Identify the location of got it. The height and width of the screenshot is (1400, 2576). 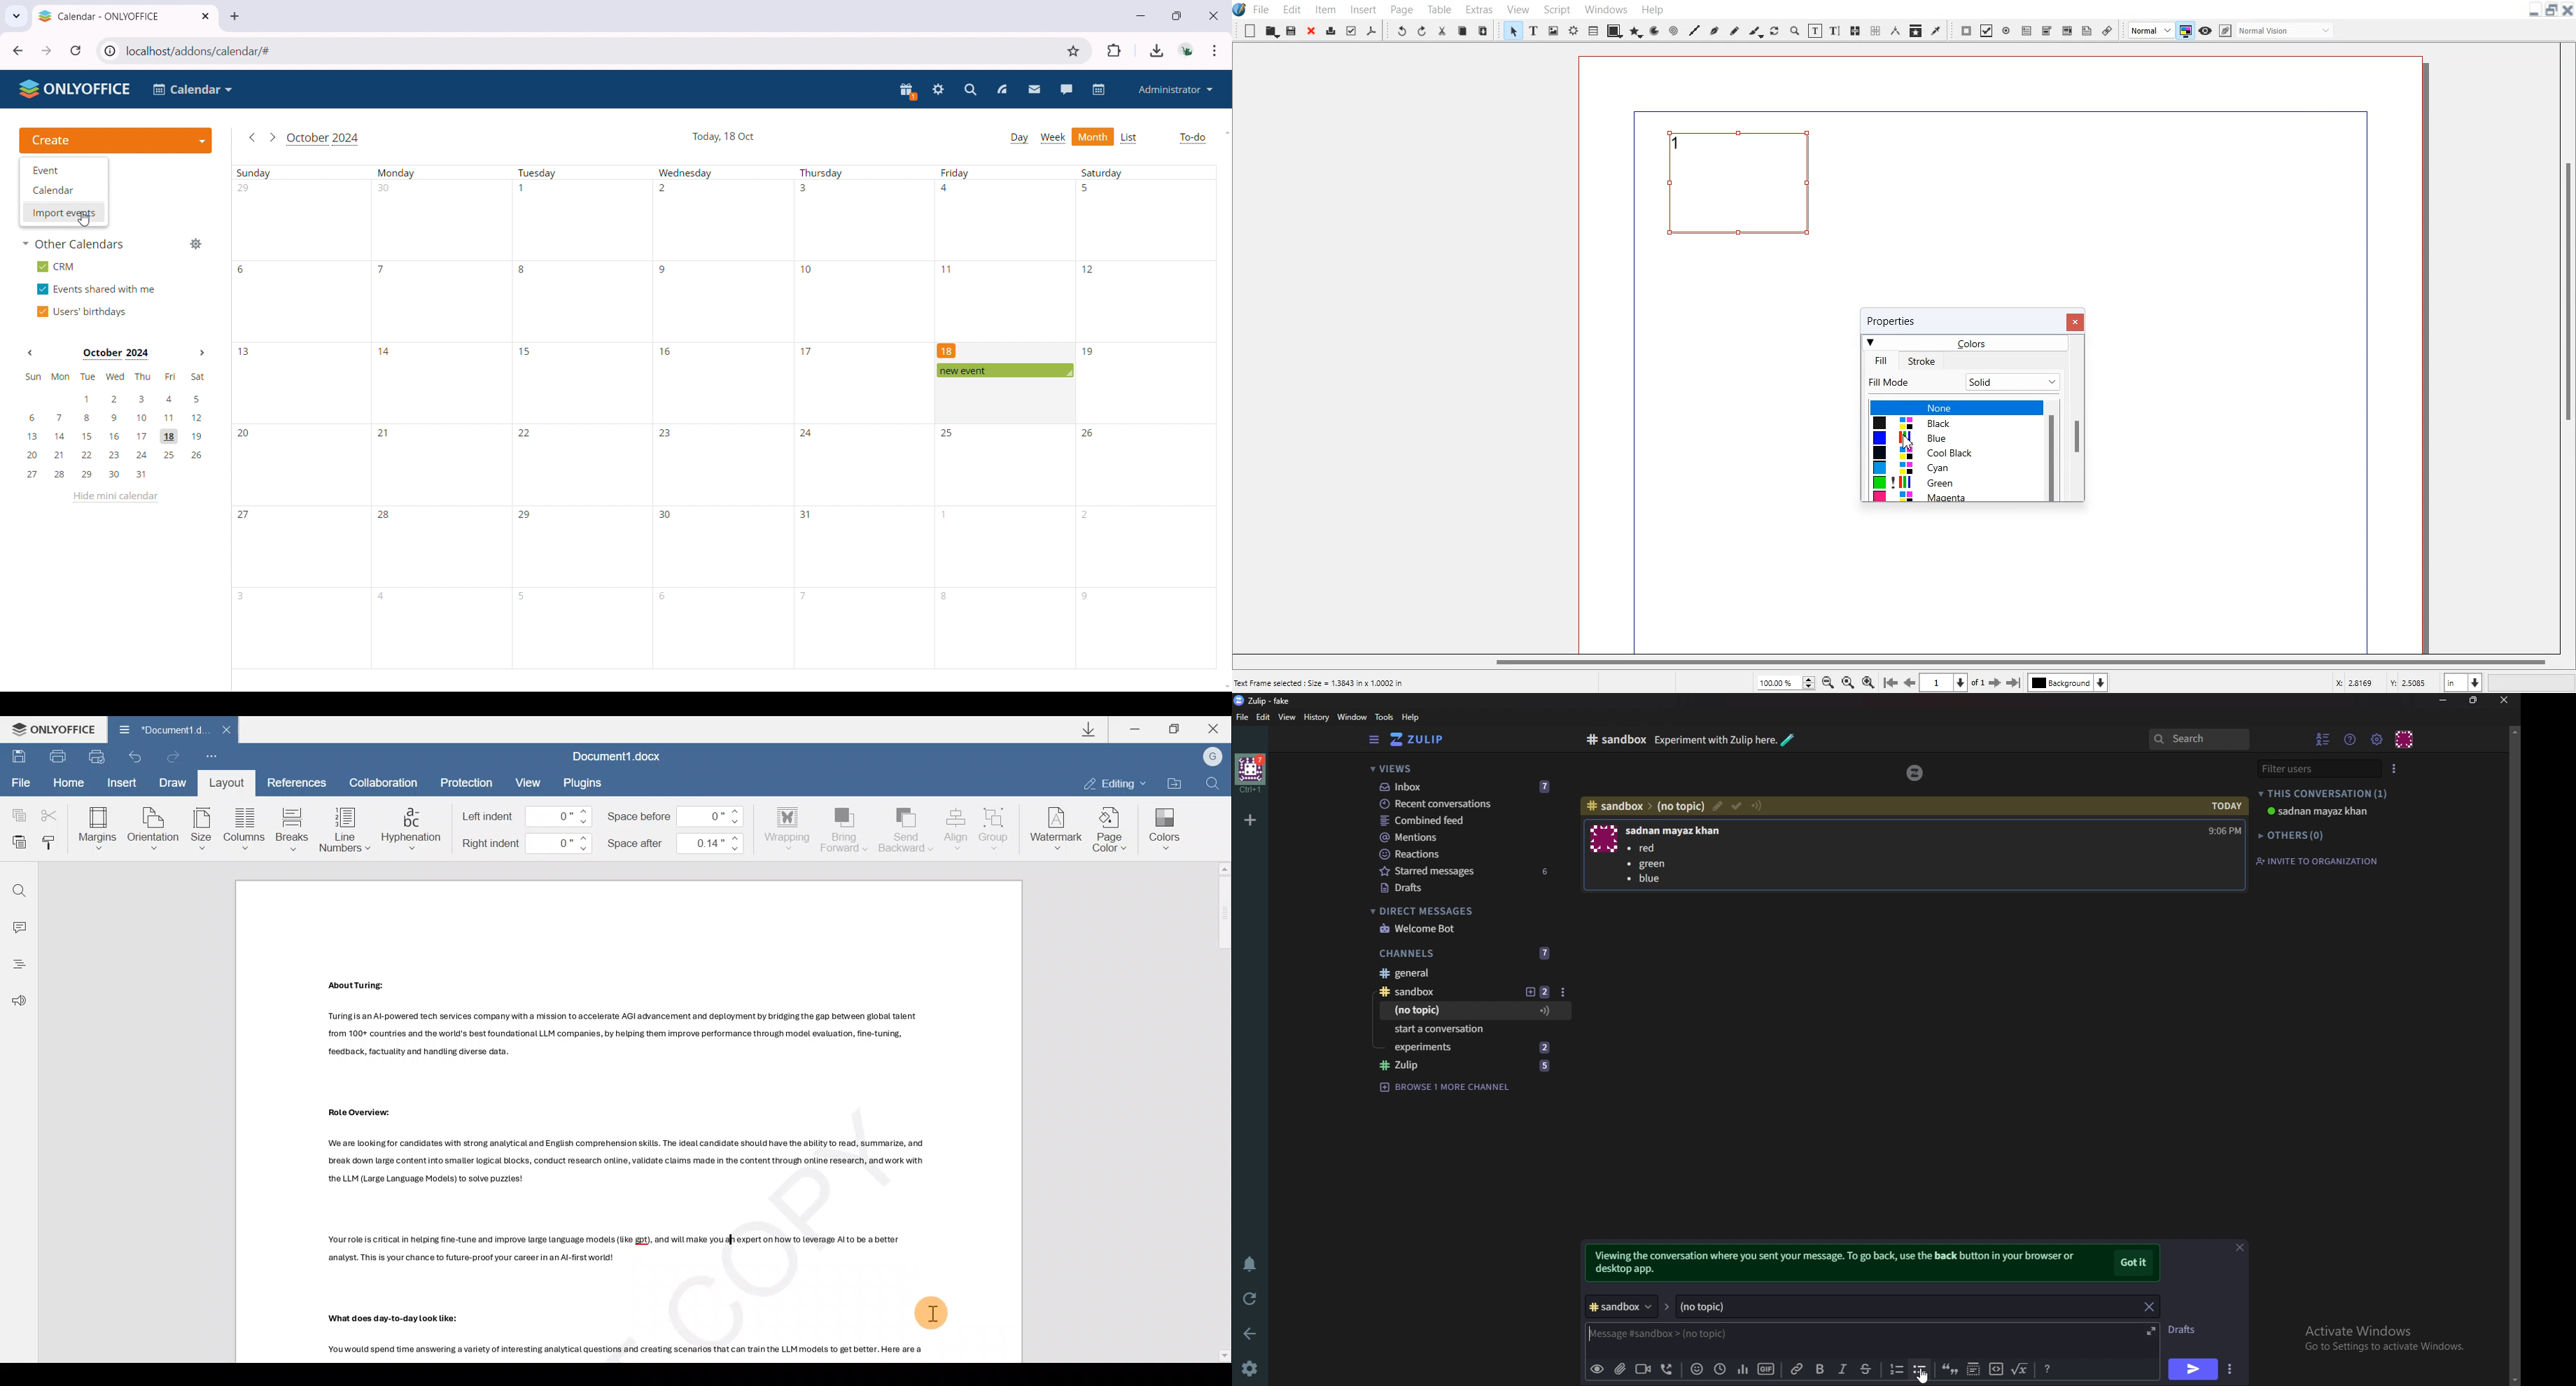
(2135, 1264).